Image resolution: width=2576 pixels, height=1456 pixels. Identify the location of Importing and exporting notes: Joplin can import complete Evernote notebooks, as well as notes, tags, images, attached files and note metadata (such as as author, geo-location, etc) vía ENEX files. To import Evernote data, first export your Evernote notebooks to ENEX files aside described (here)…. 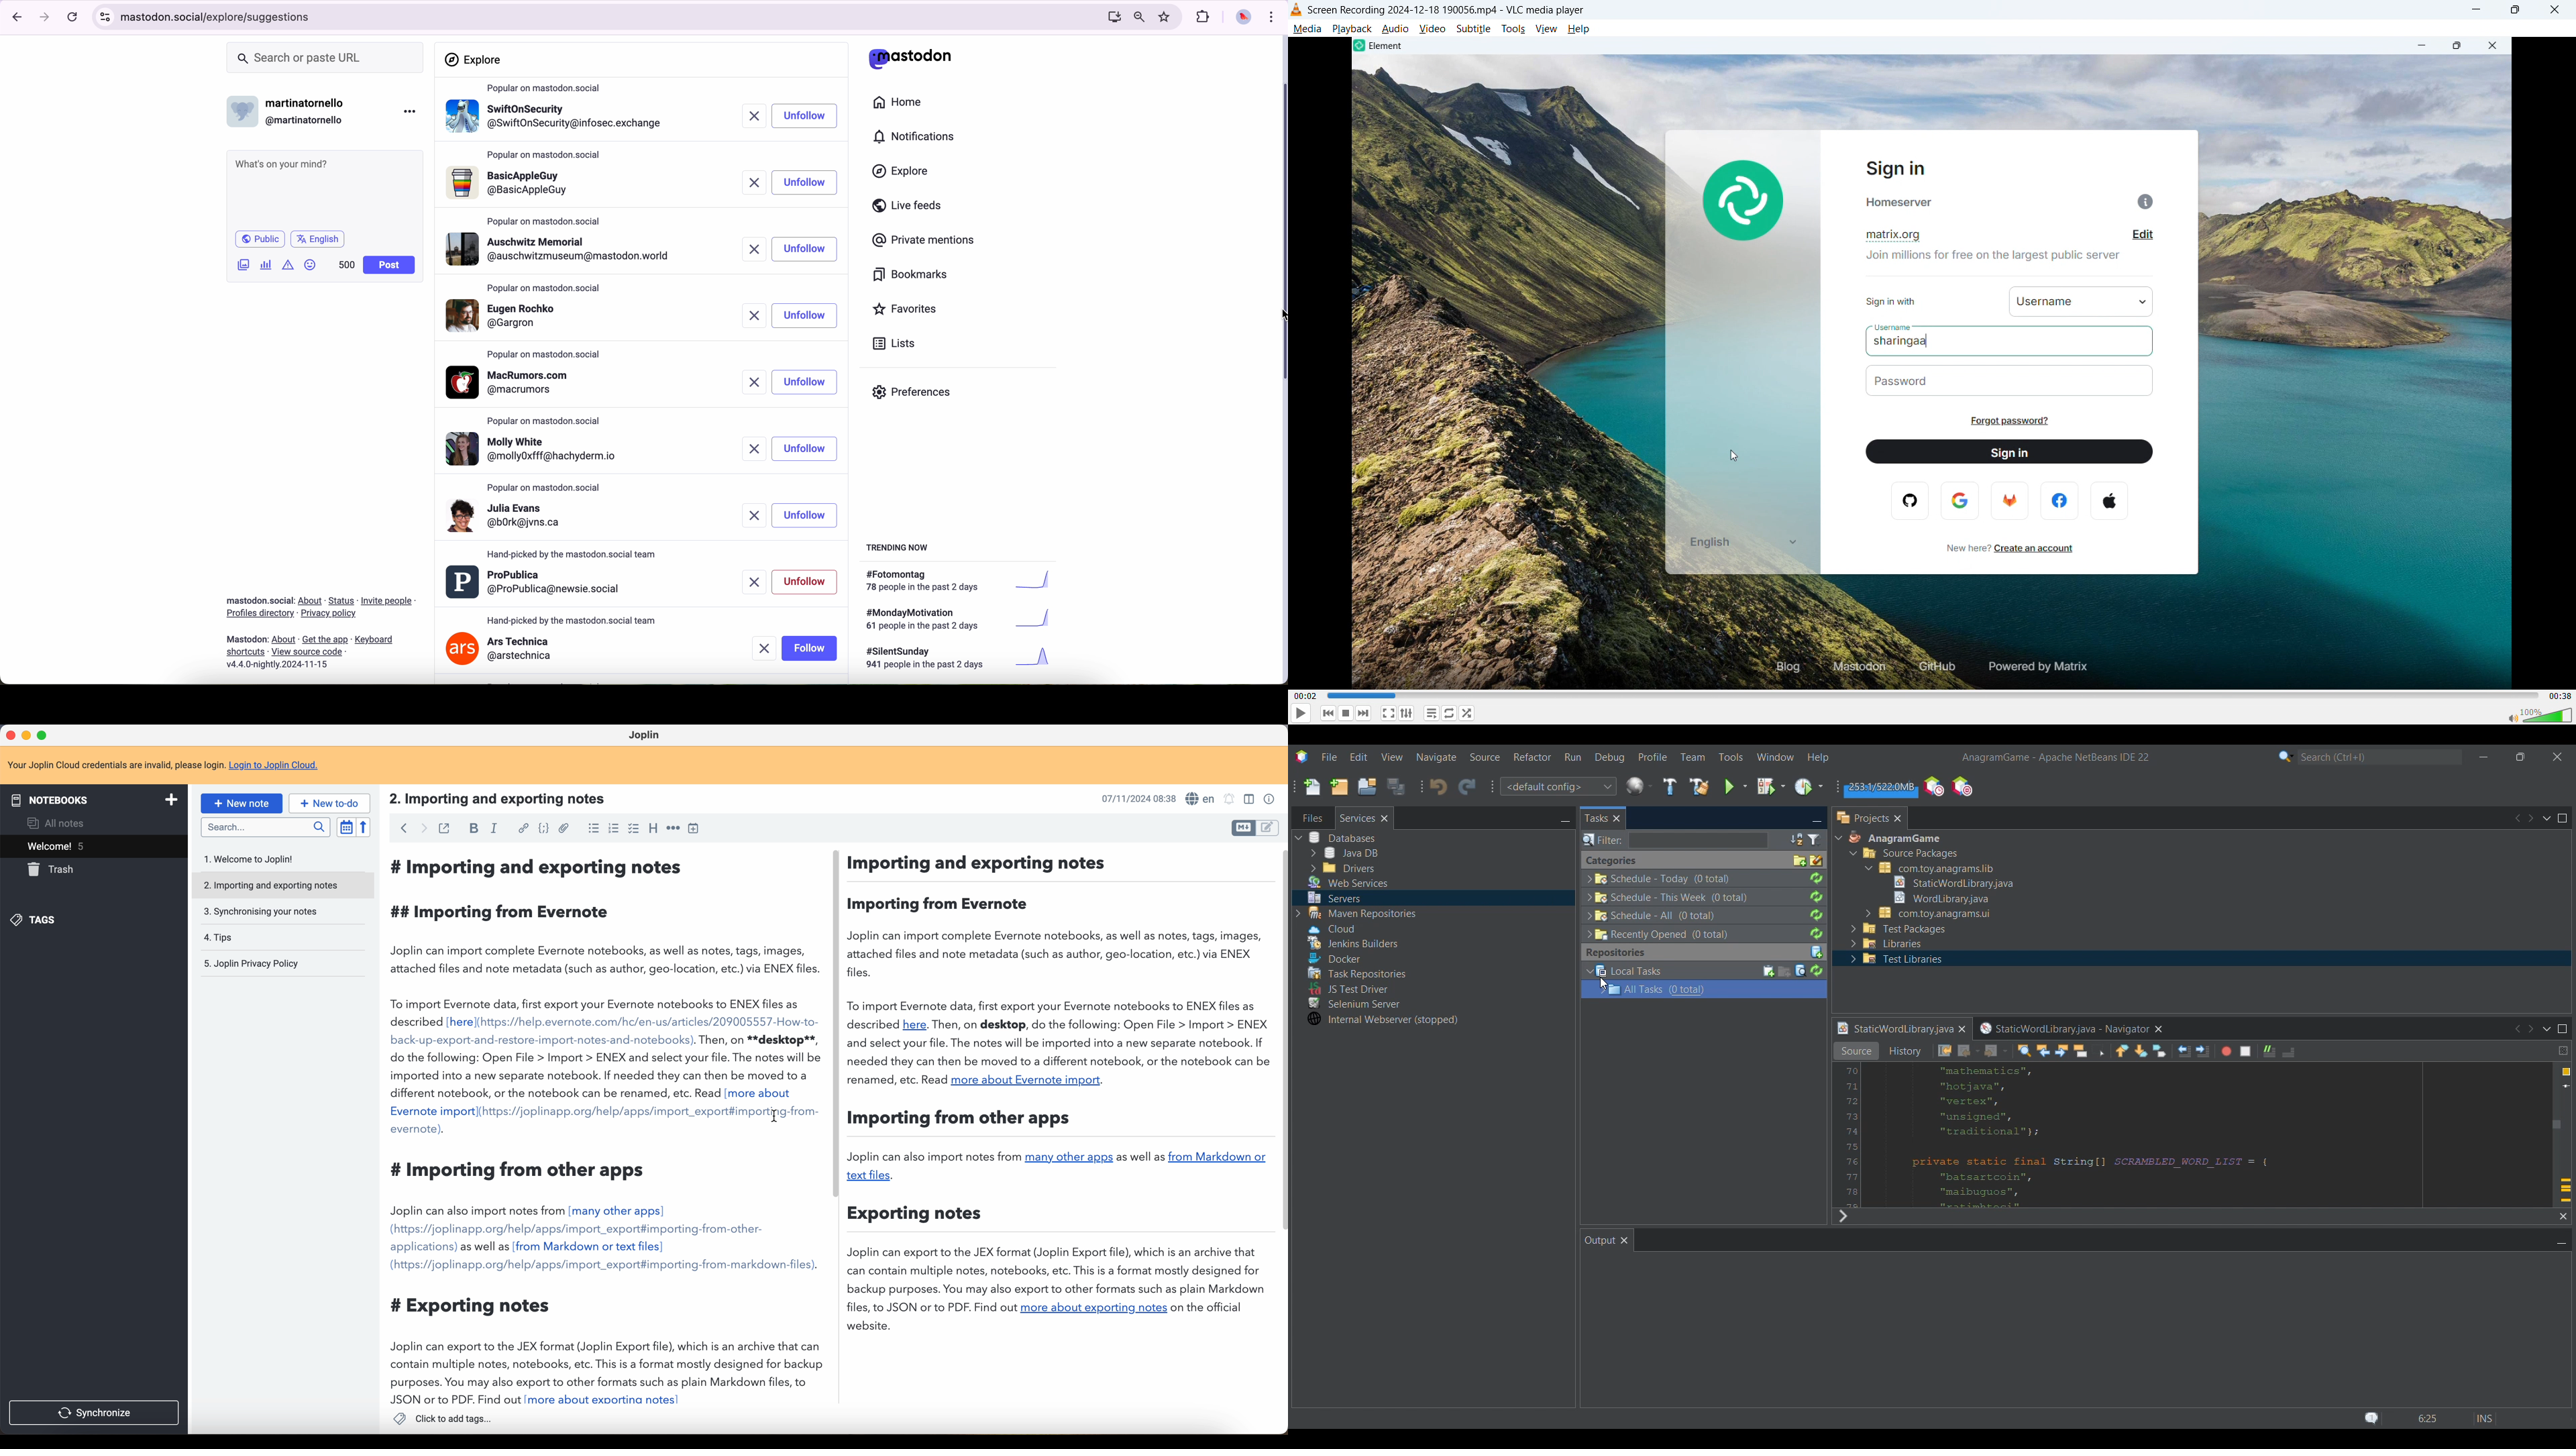
(603, 1128).